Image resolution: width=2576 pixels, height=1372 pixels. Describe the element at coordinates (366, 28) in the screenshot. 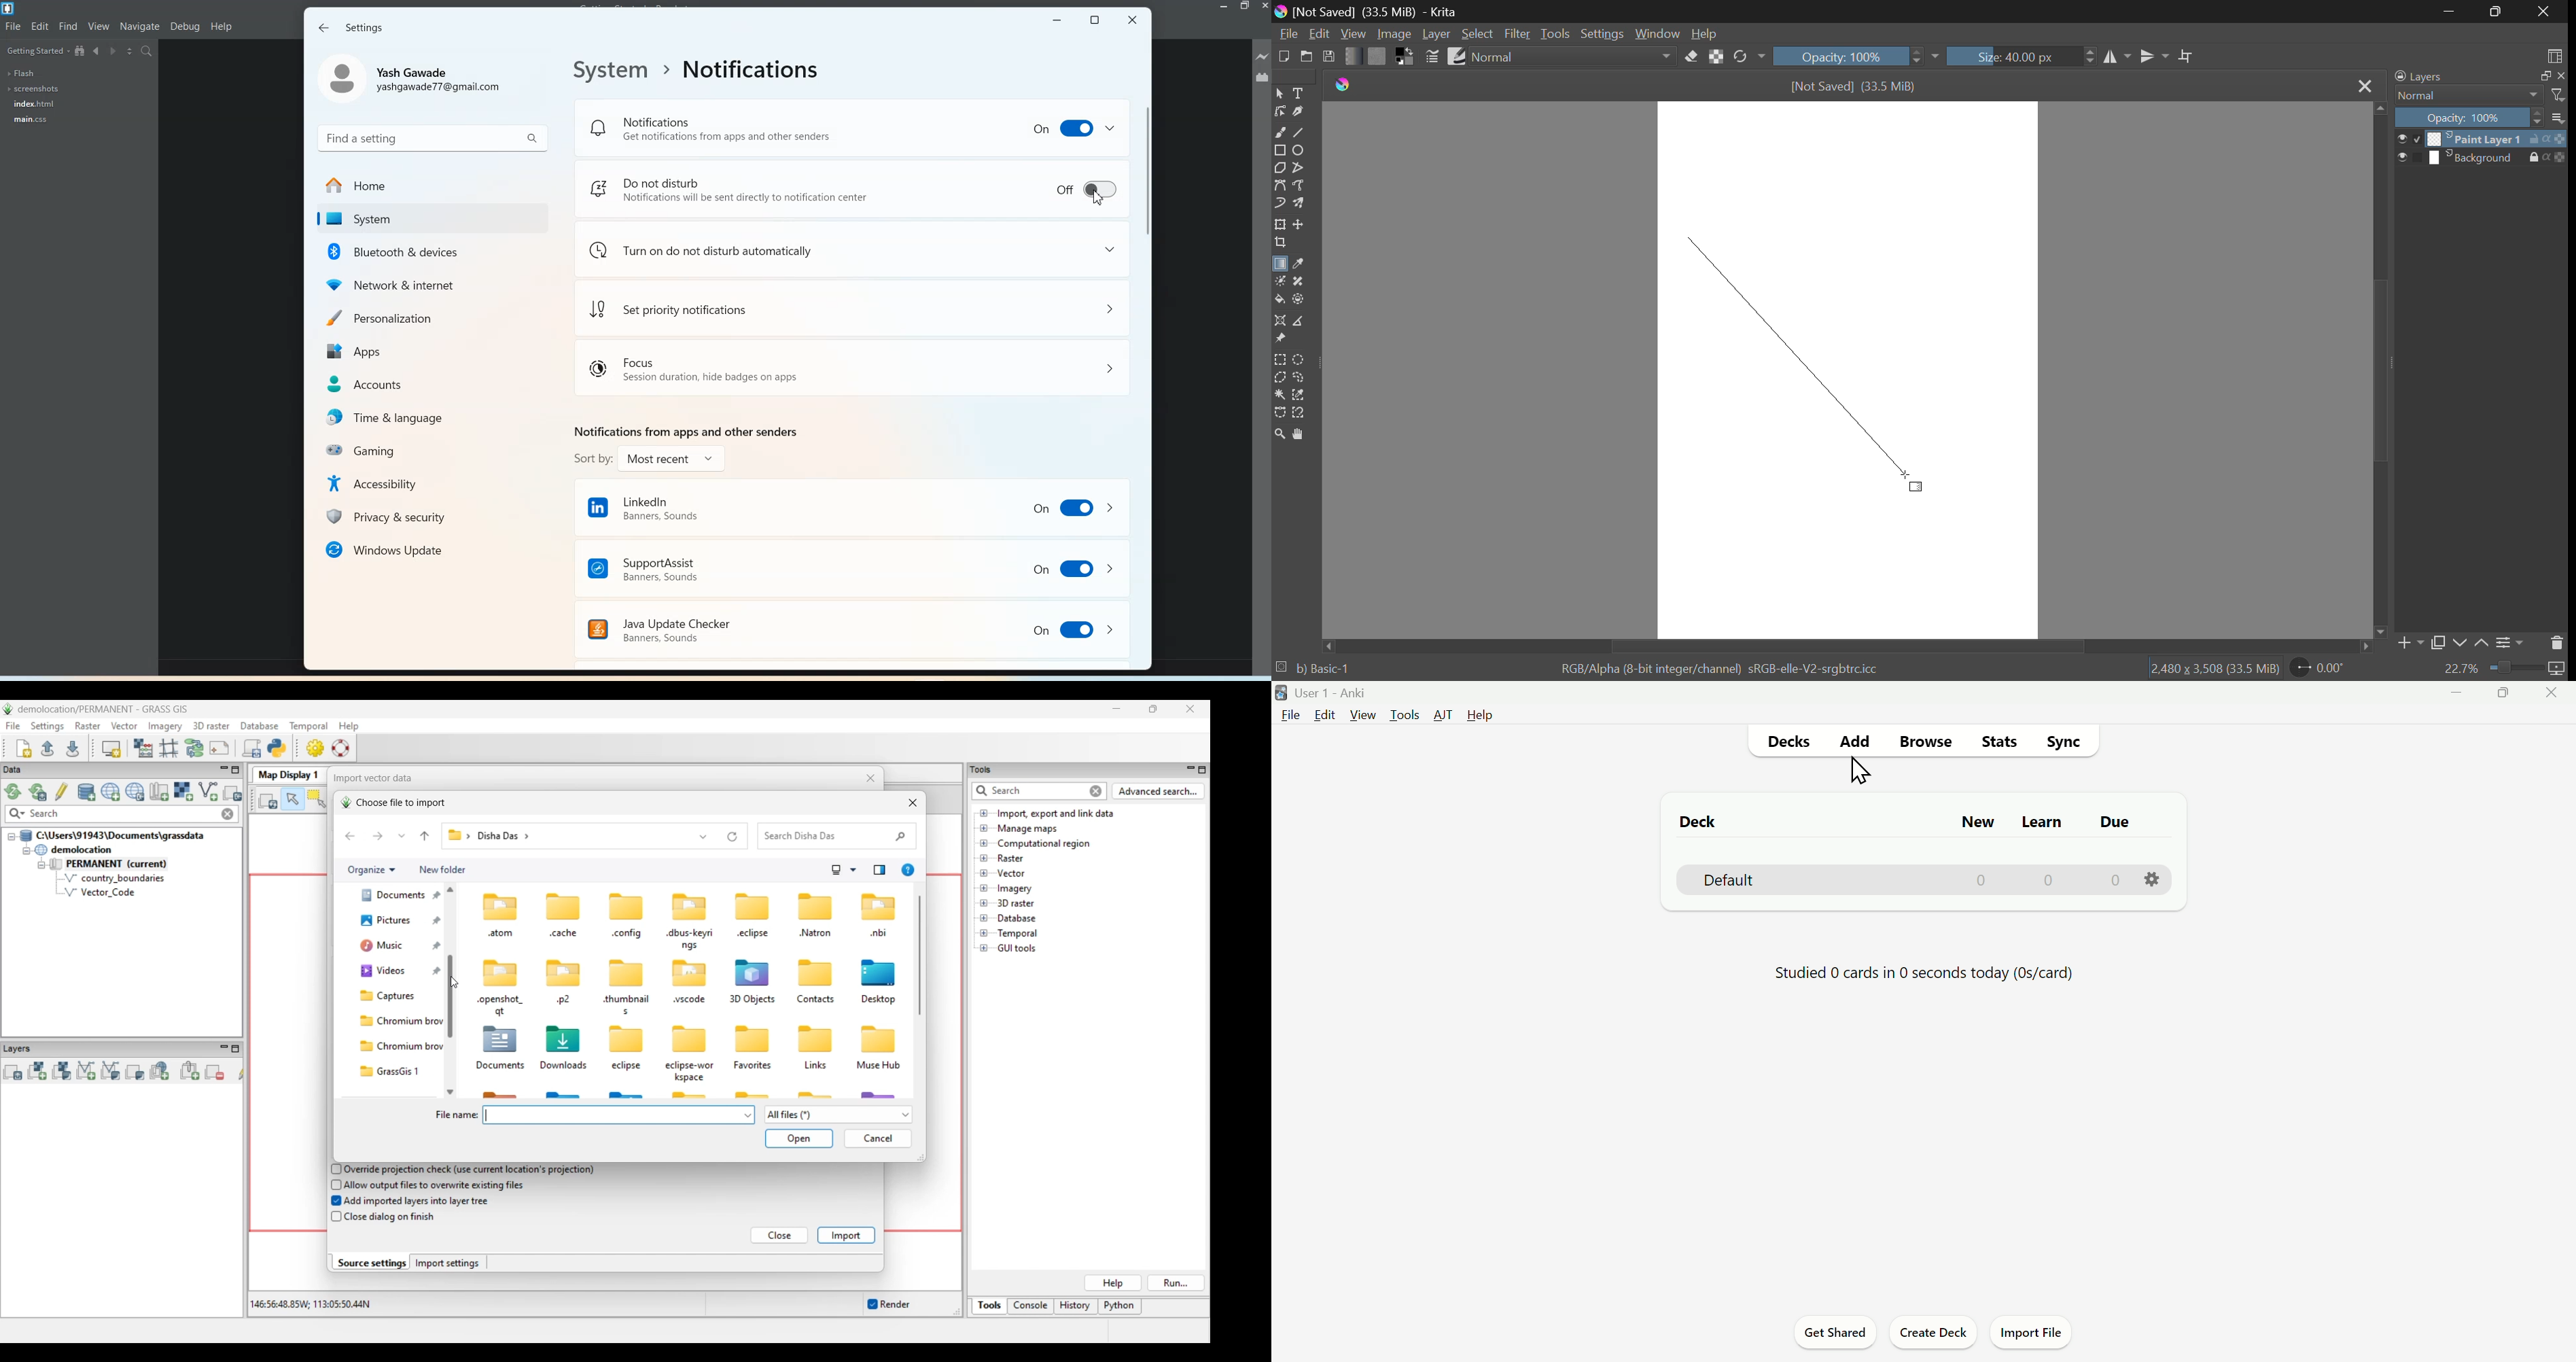

I see `Settings` at that location.